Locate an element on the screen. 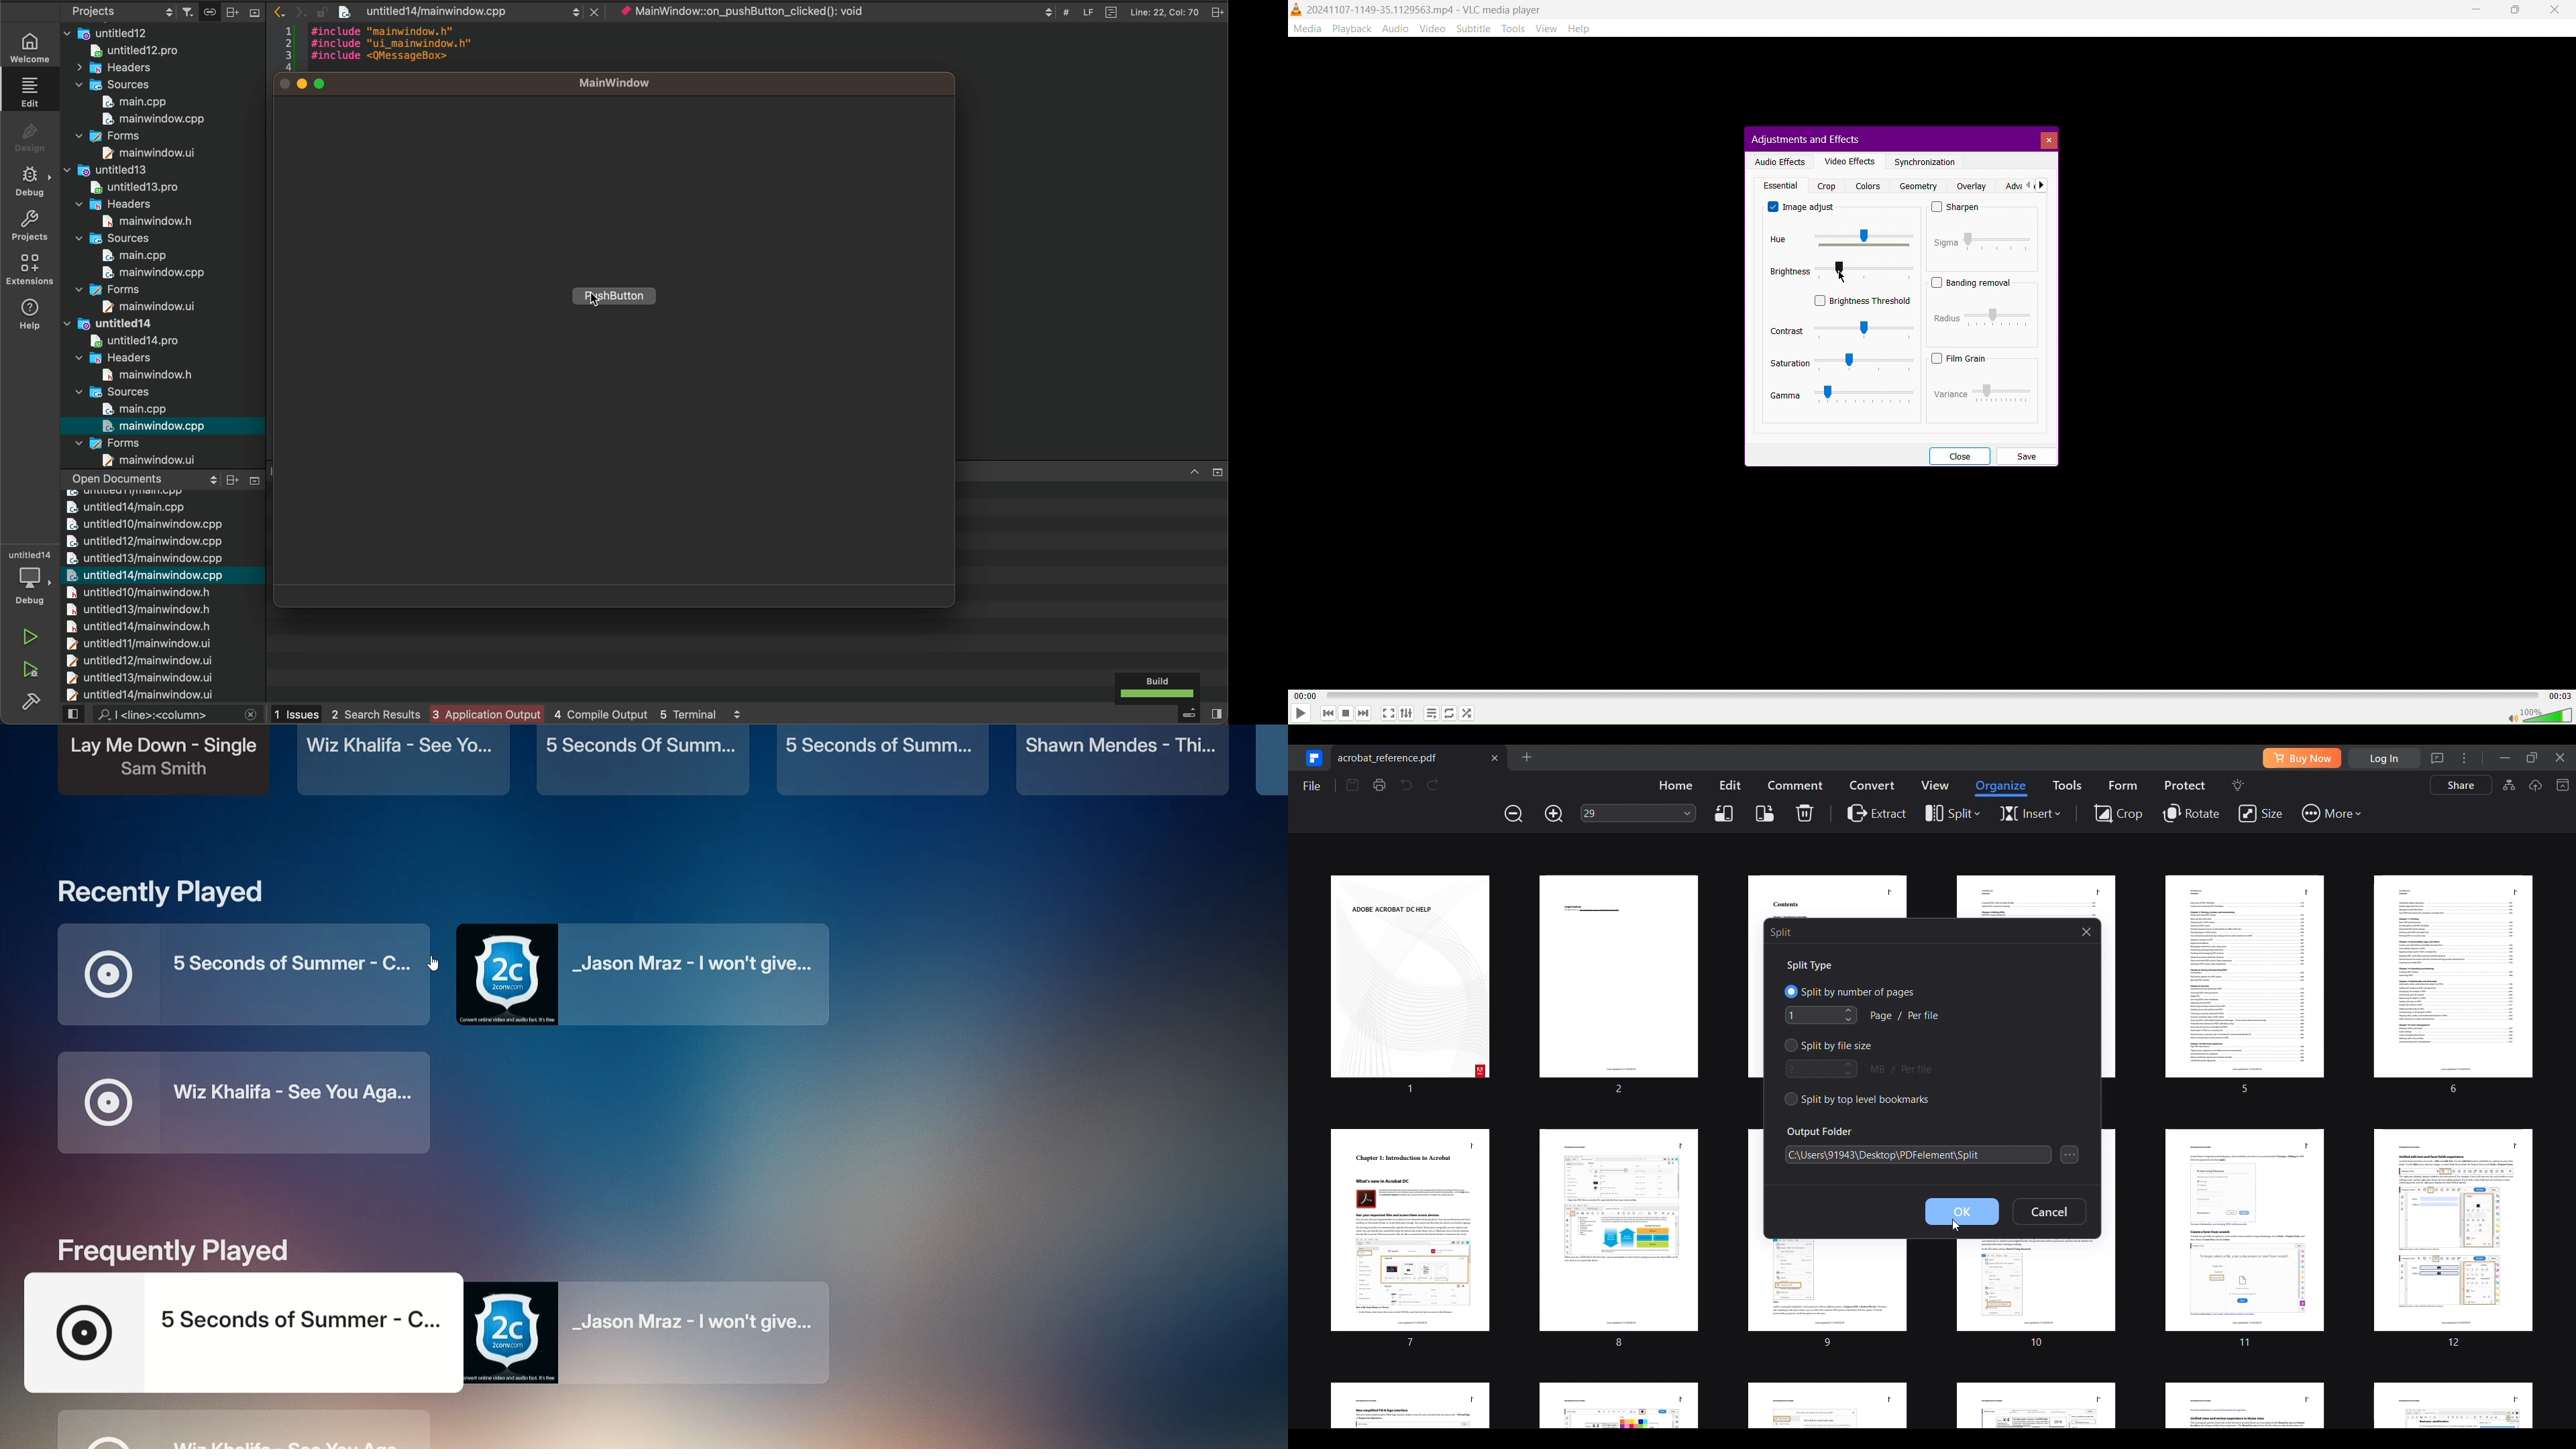  main window.cpp is located at coordinates (147, 119).